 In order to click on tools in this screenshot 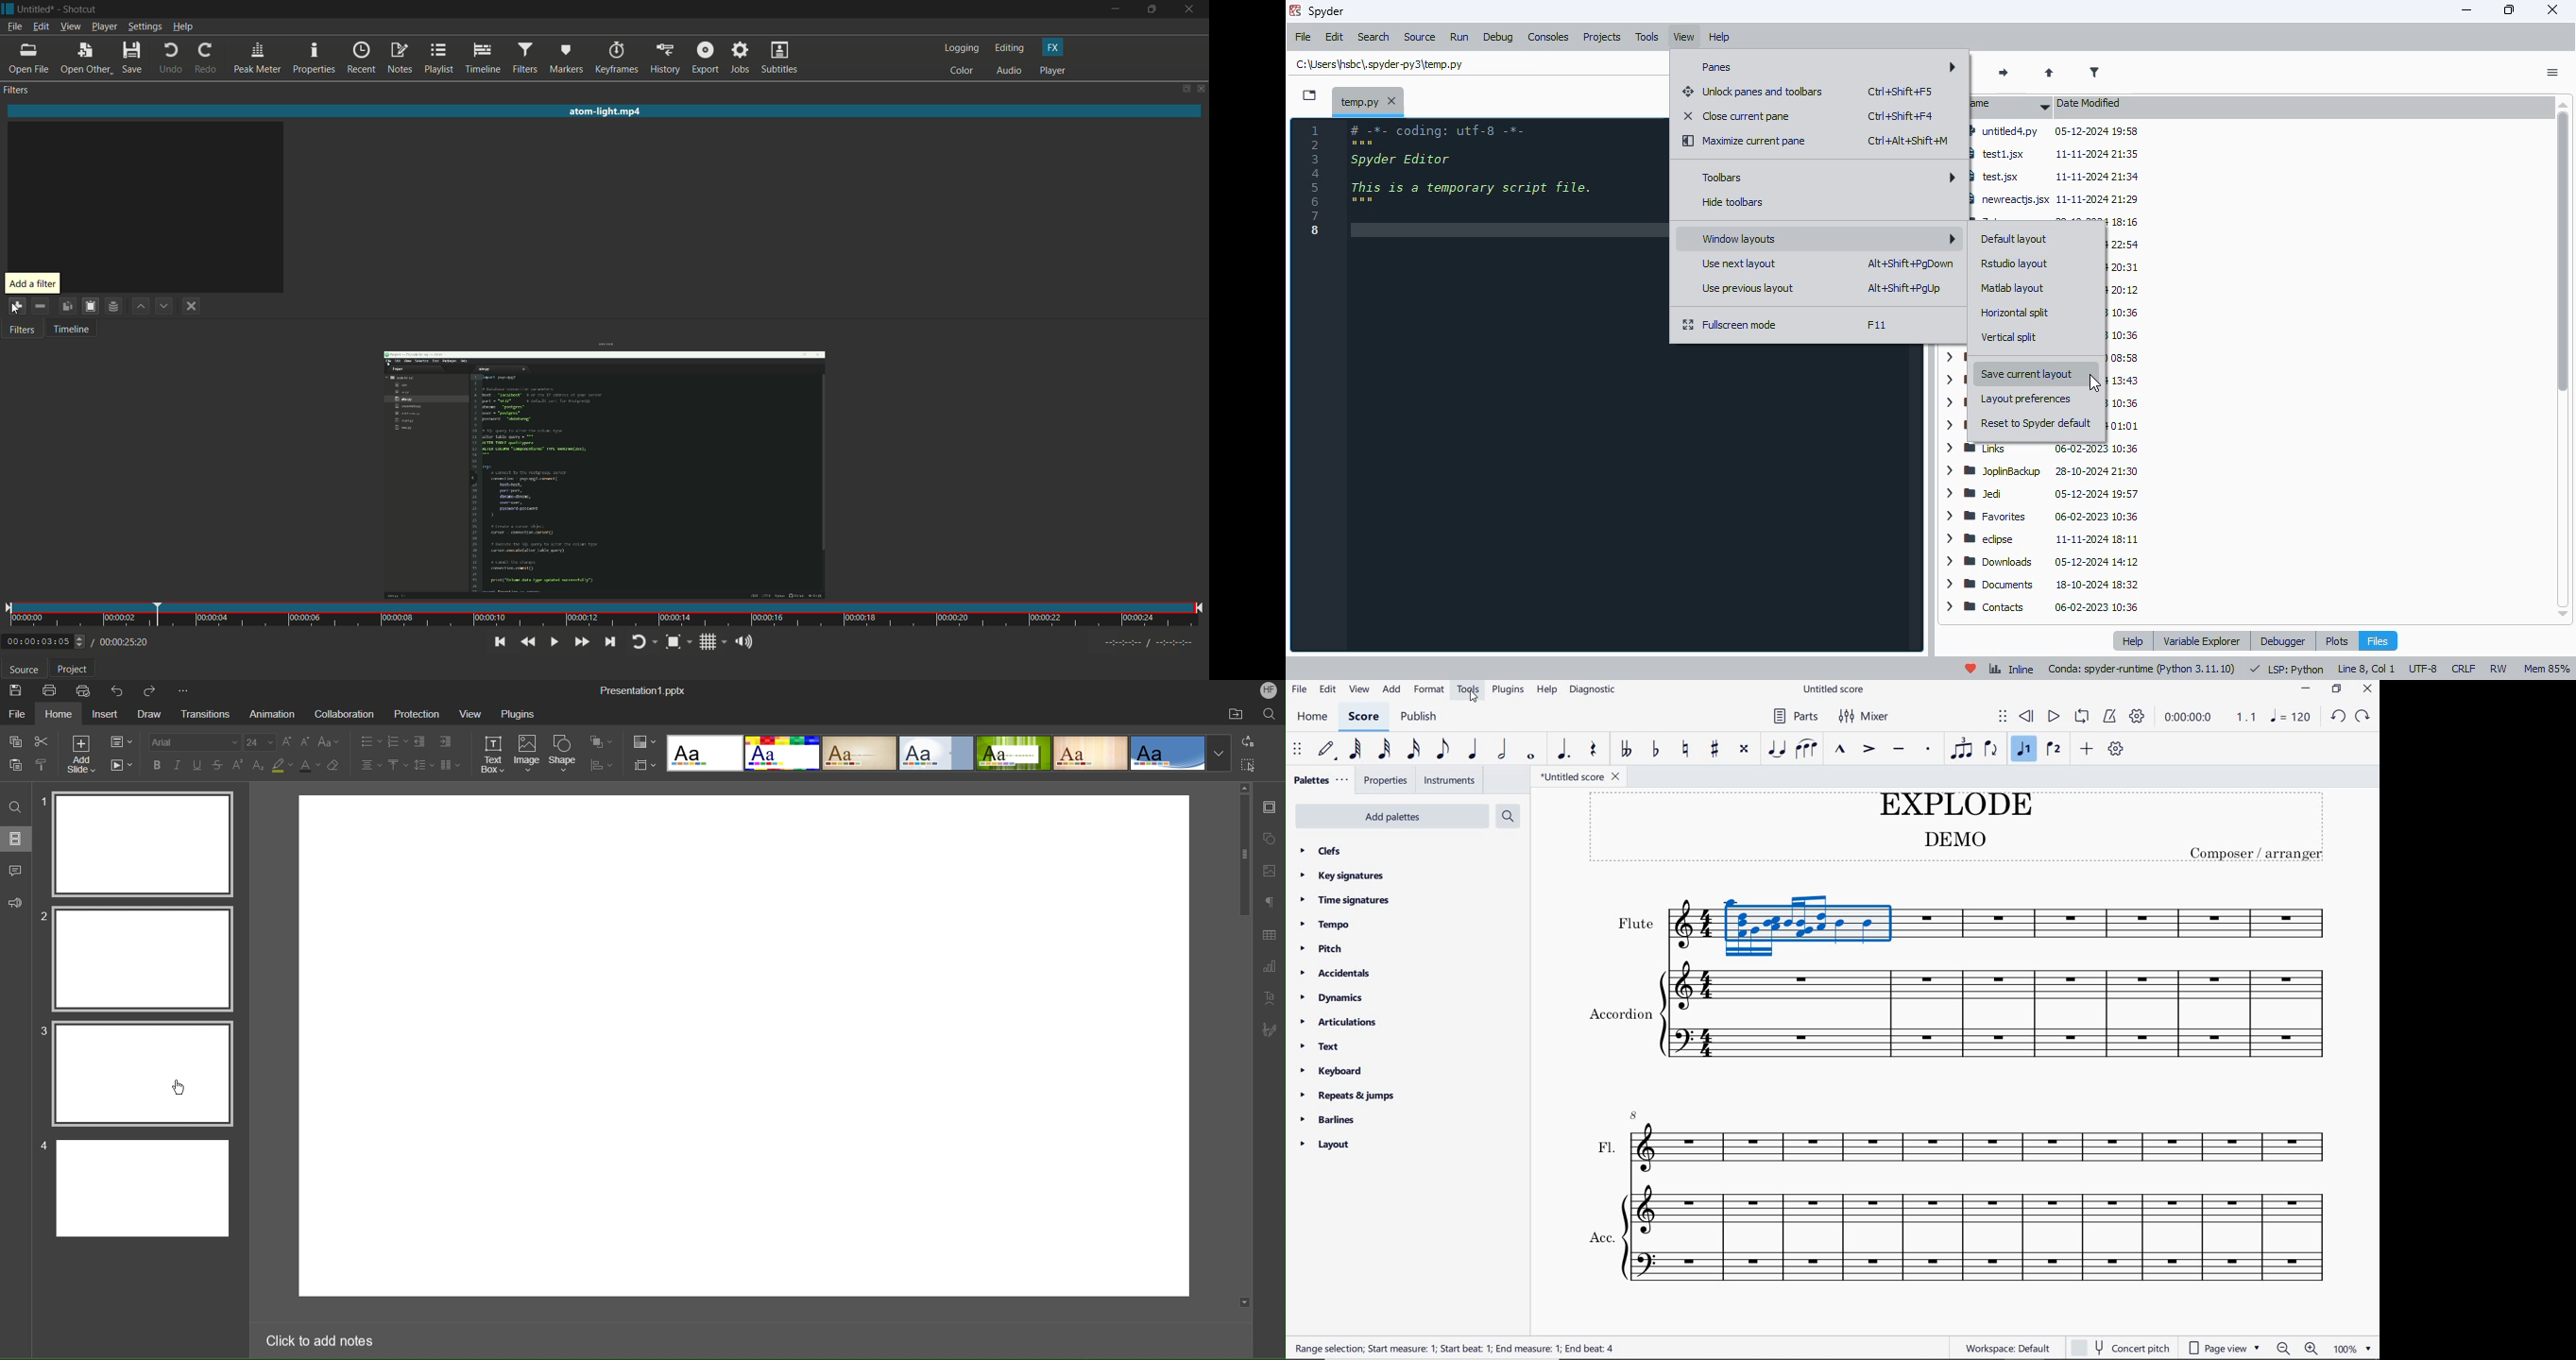, I will do `click(1471, 688)`.